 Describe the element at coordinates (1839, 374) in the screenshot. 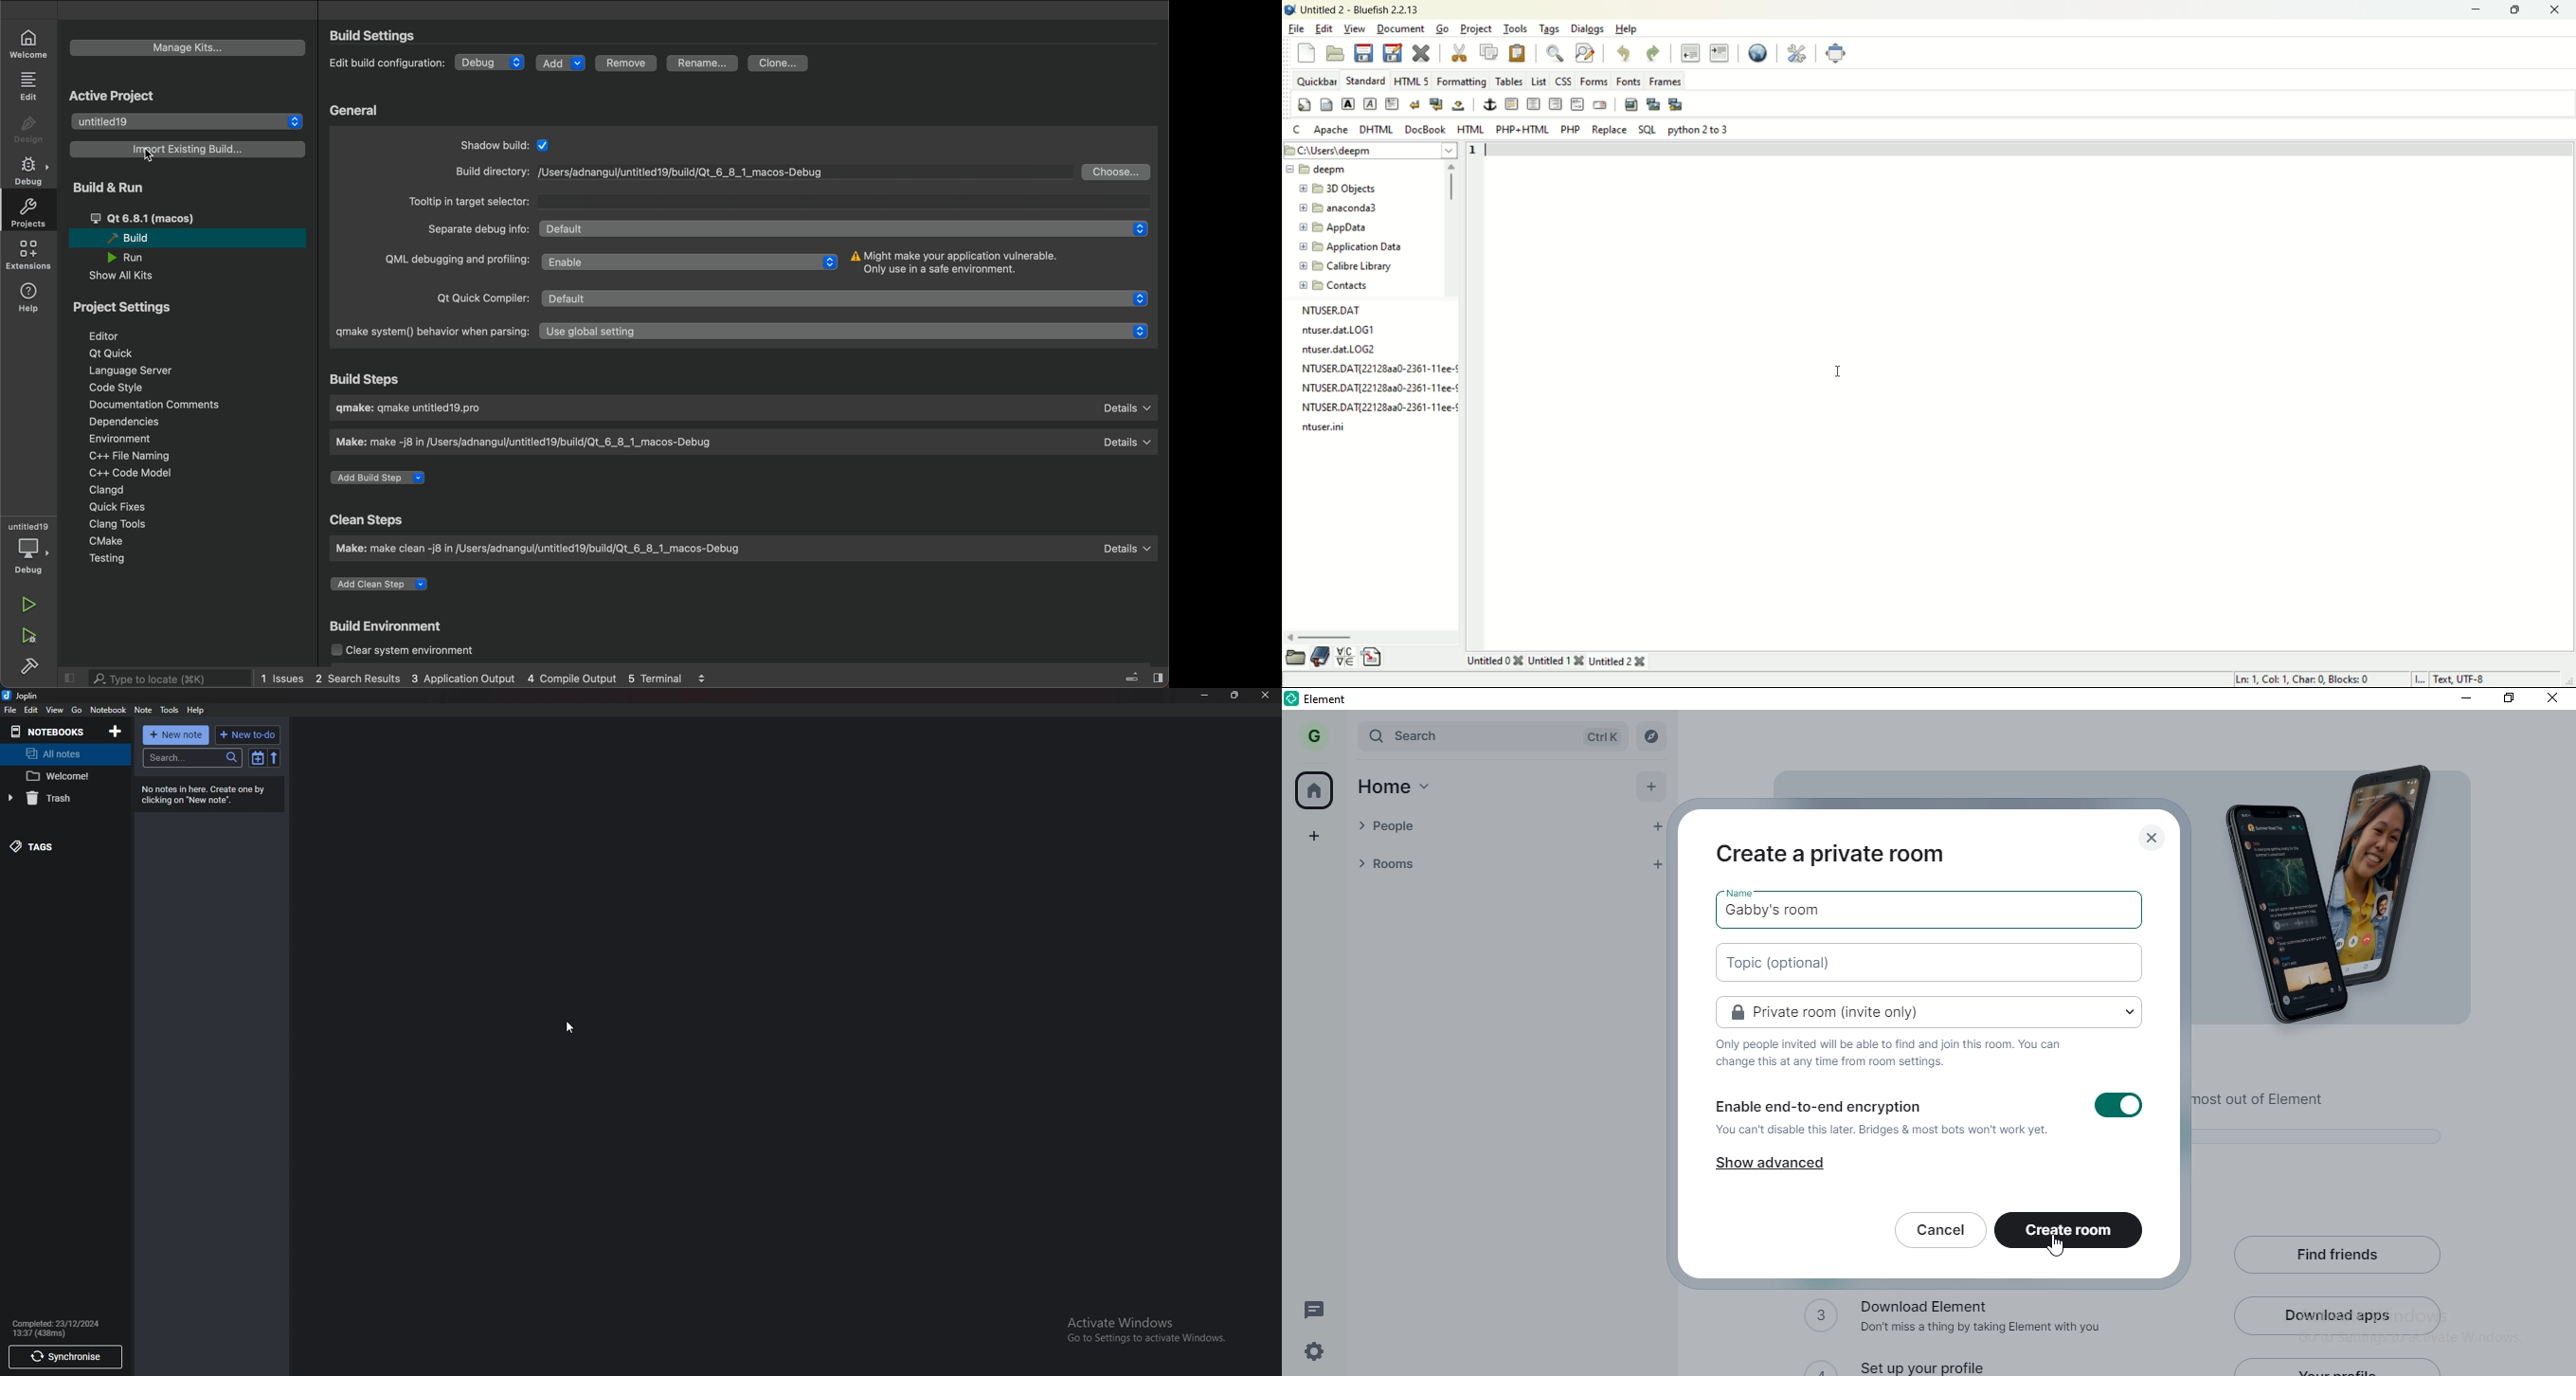

I see `text cursor` at that location.